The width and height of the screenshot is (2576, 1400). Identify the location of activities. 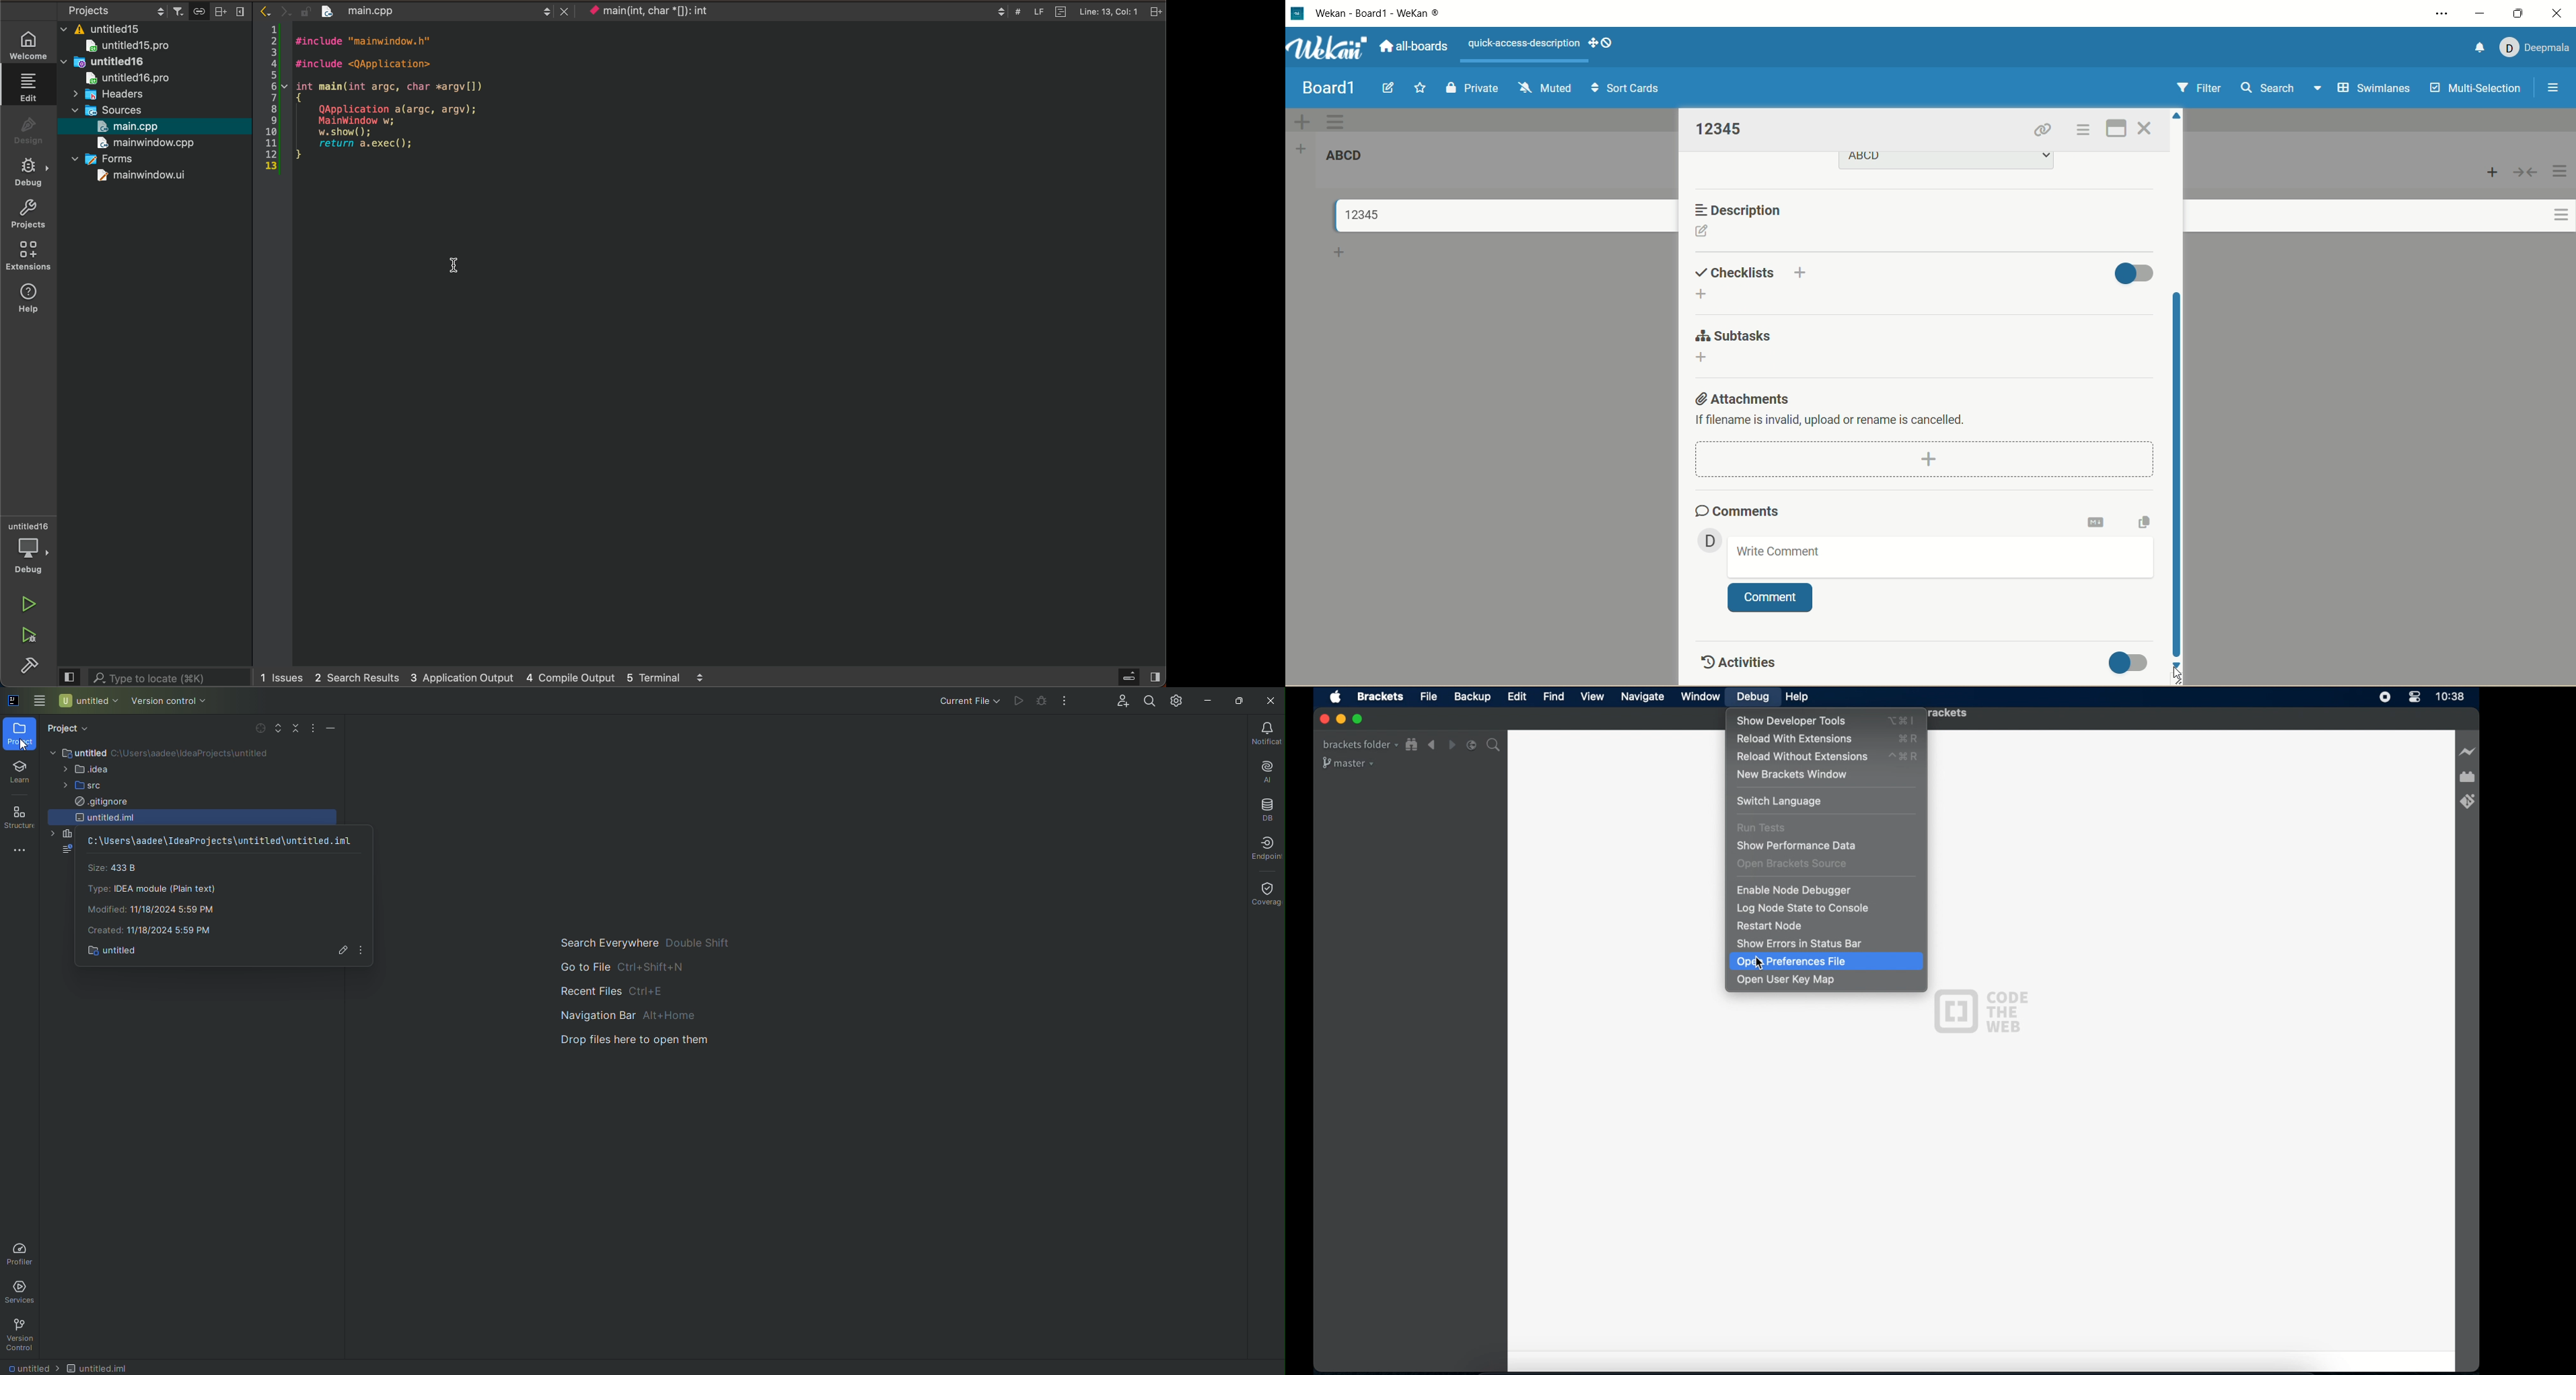
(1736, 660).